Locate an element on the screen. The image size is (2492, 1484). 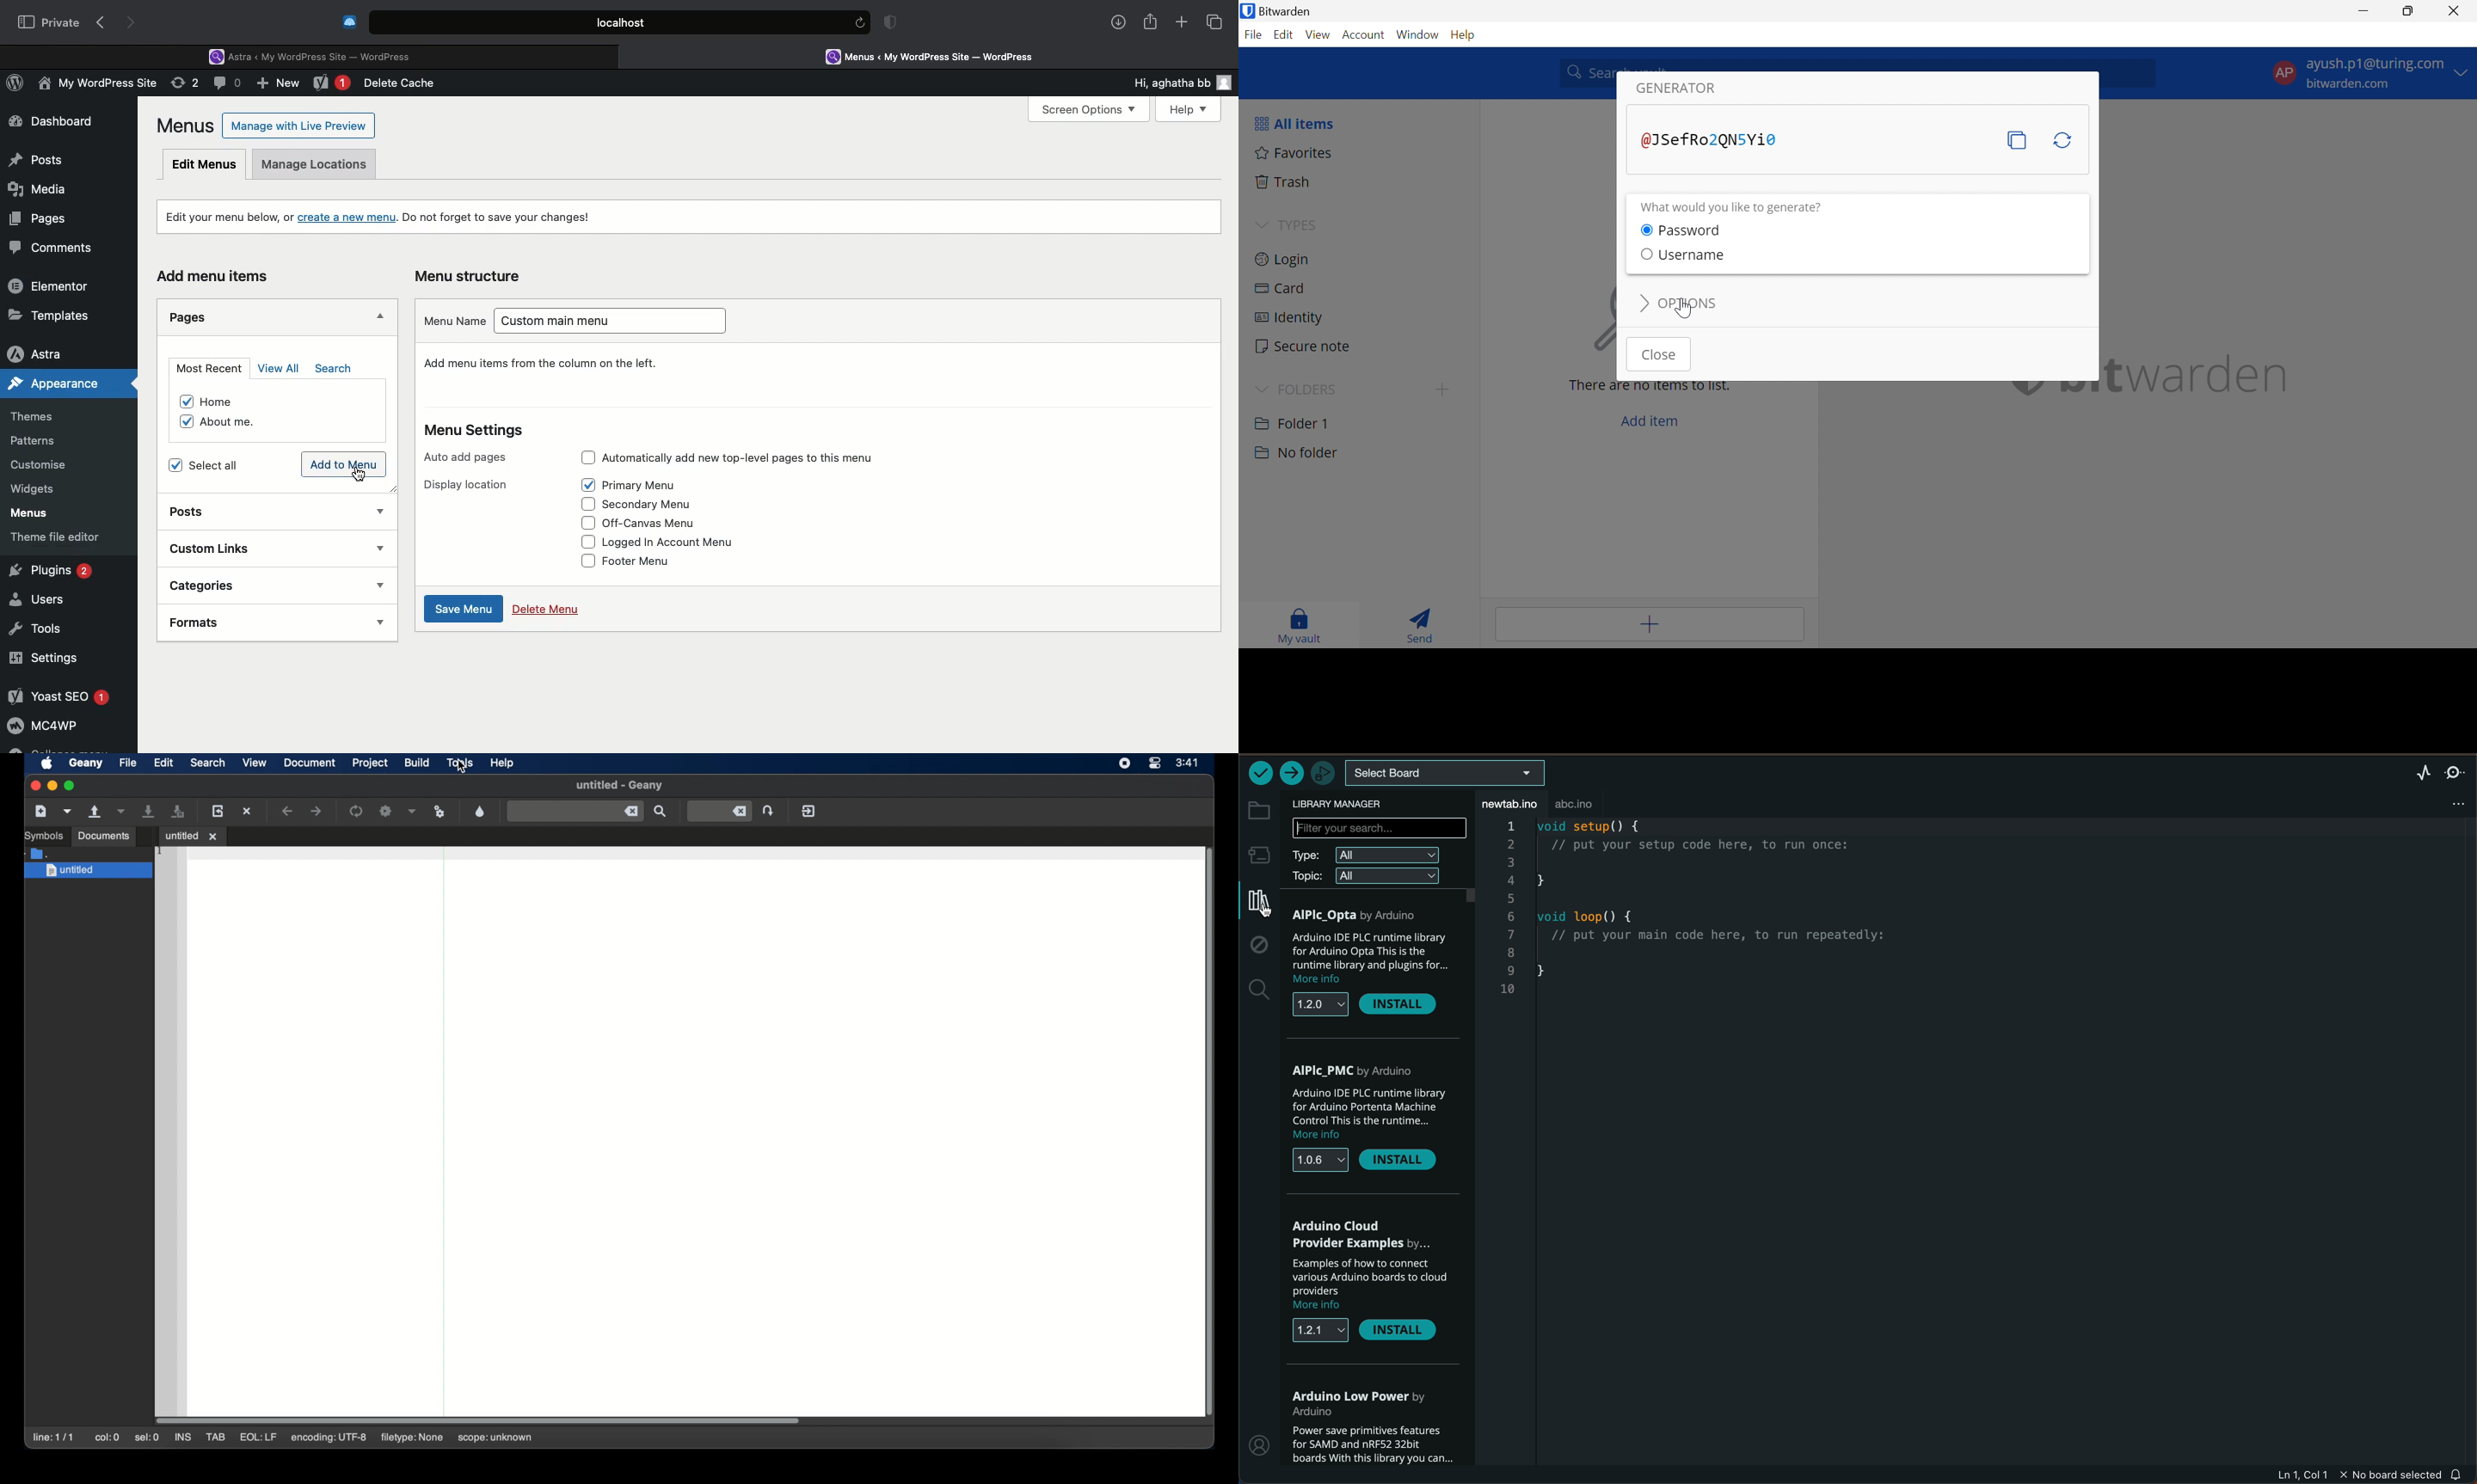
Off-canvas menu is located at coordinates (665, 521).